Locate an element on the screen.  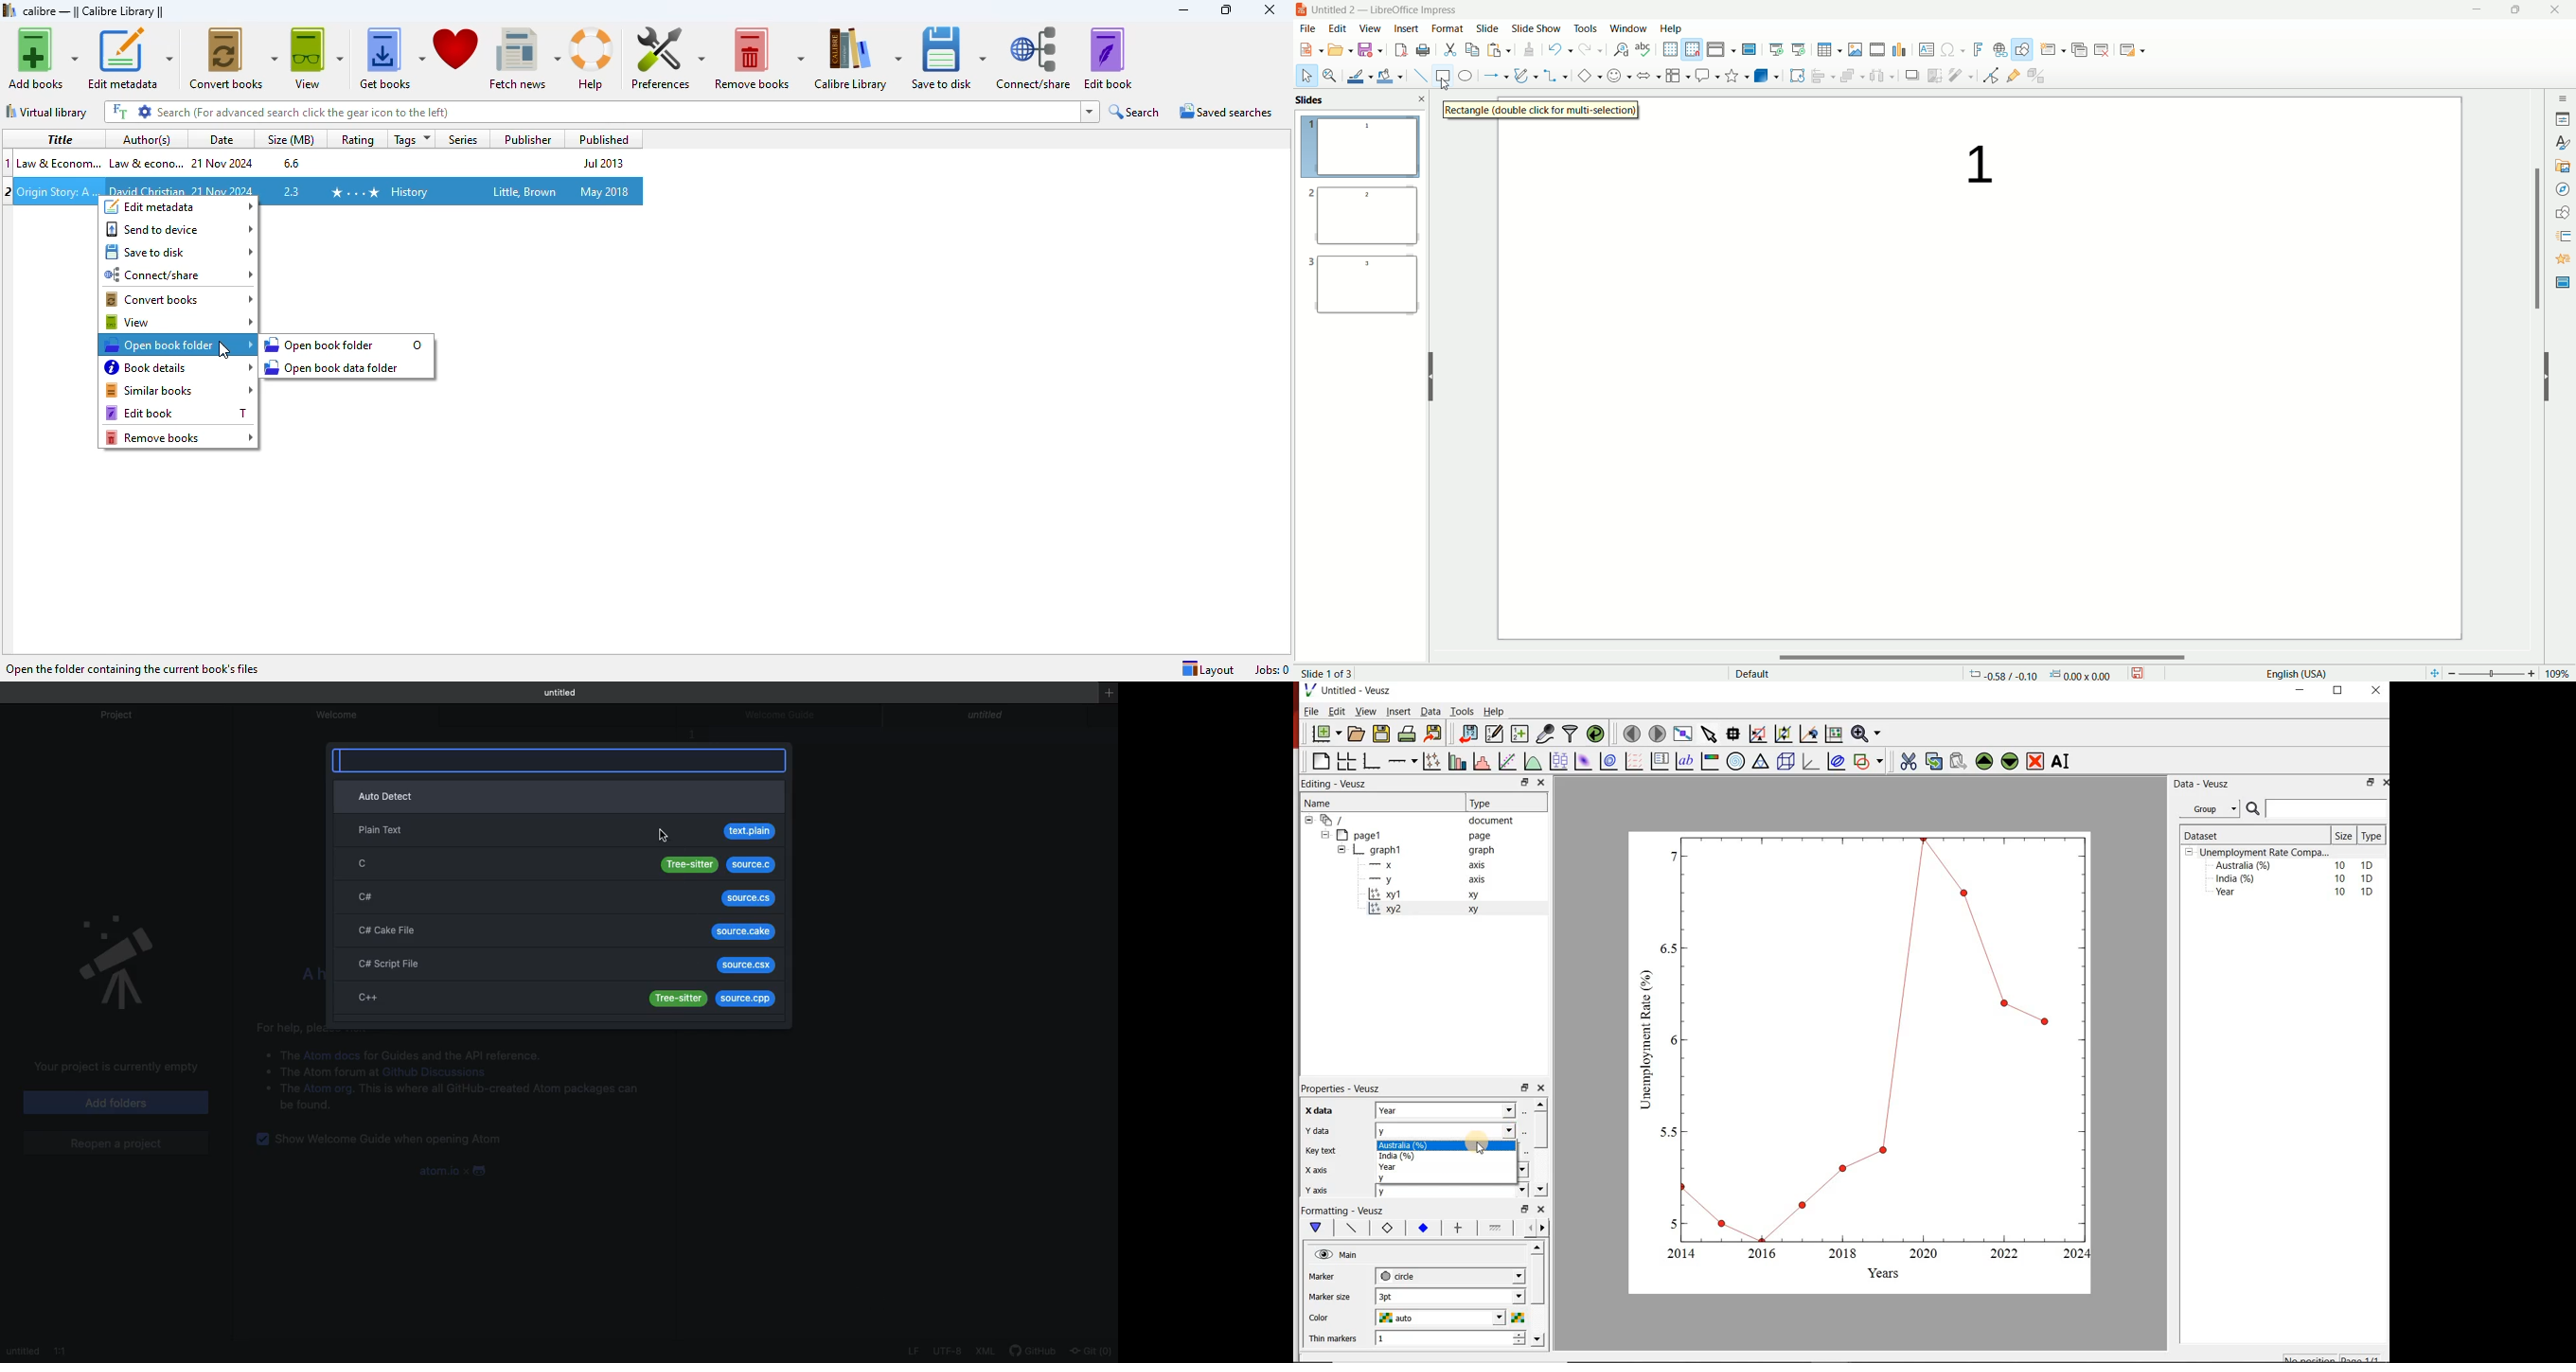
line color is located at coordinates (1357, 75).